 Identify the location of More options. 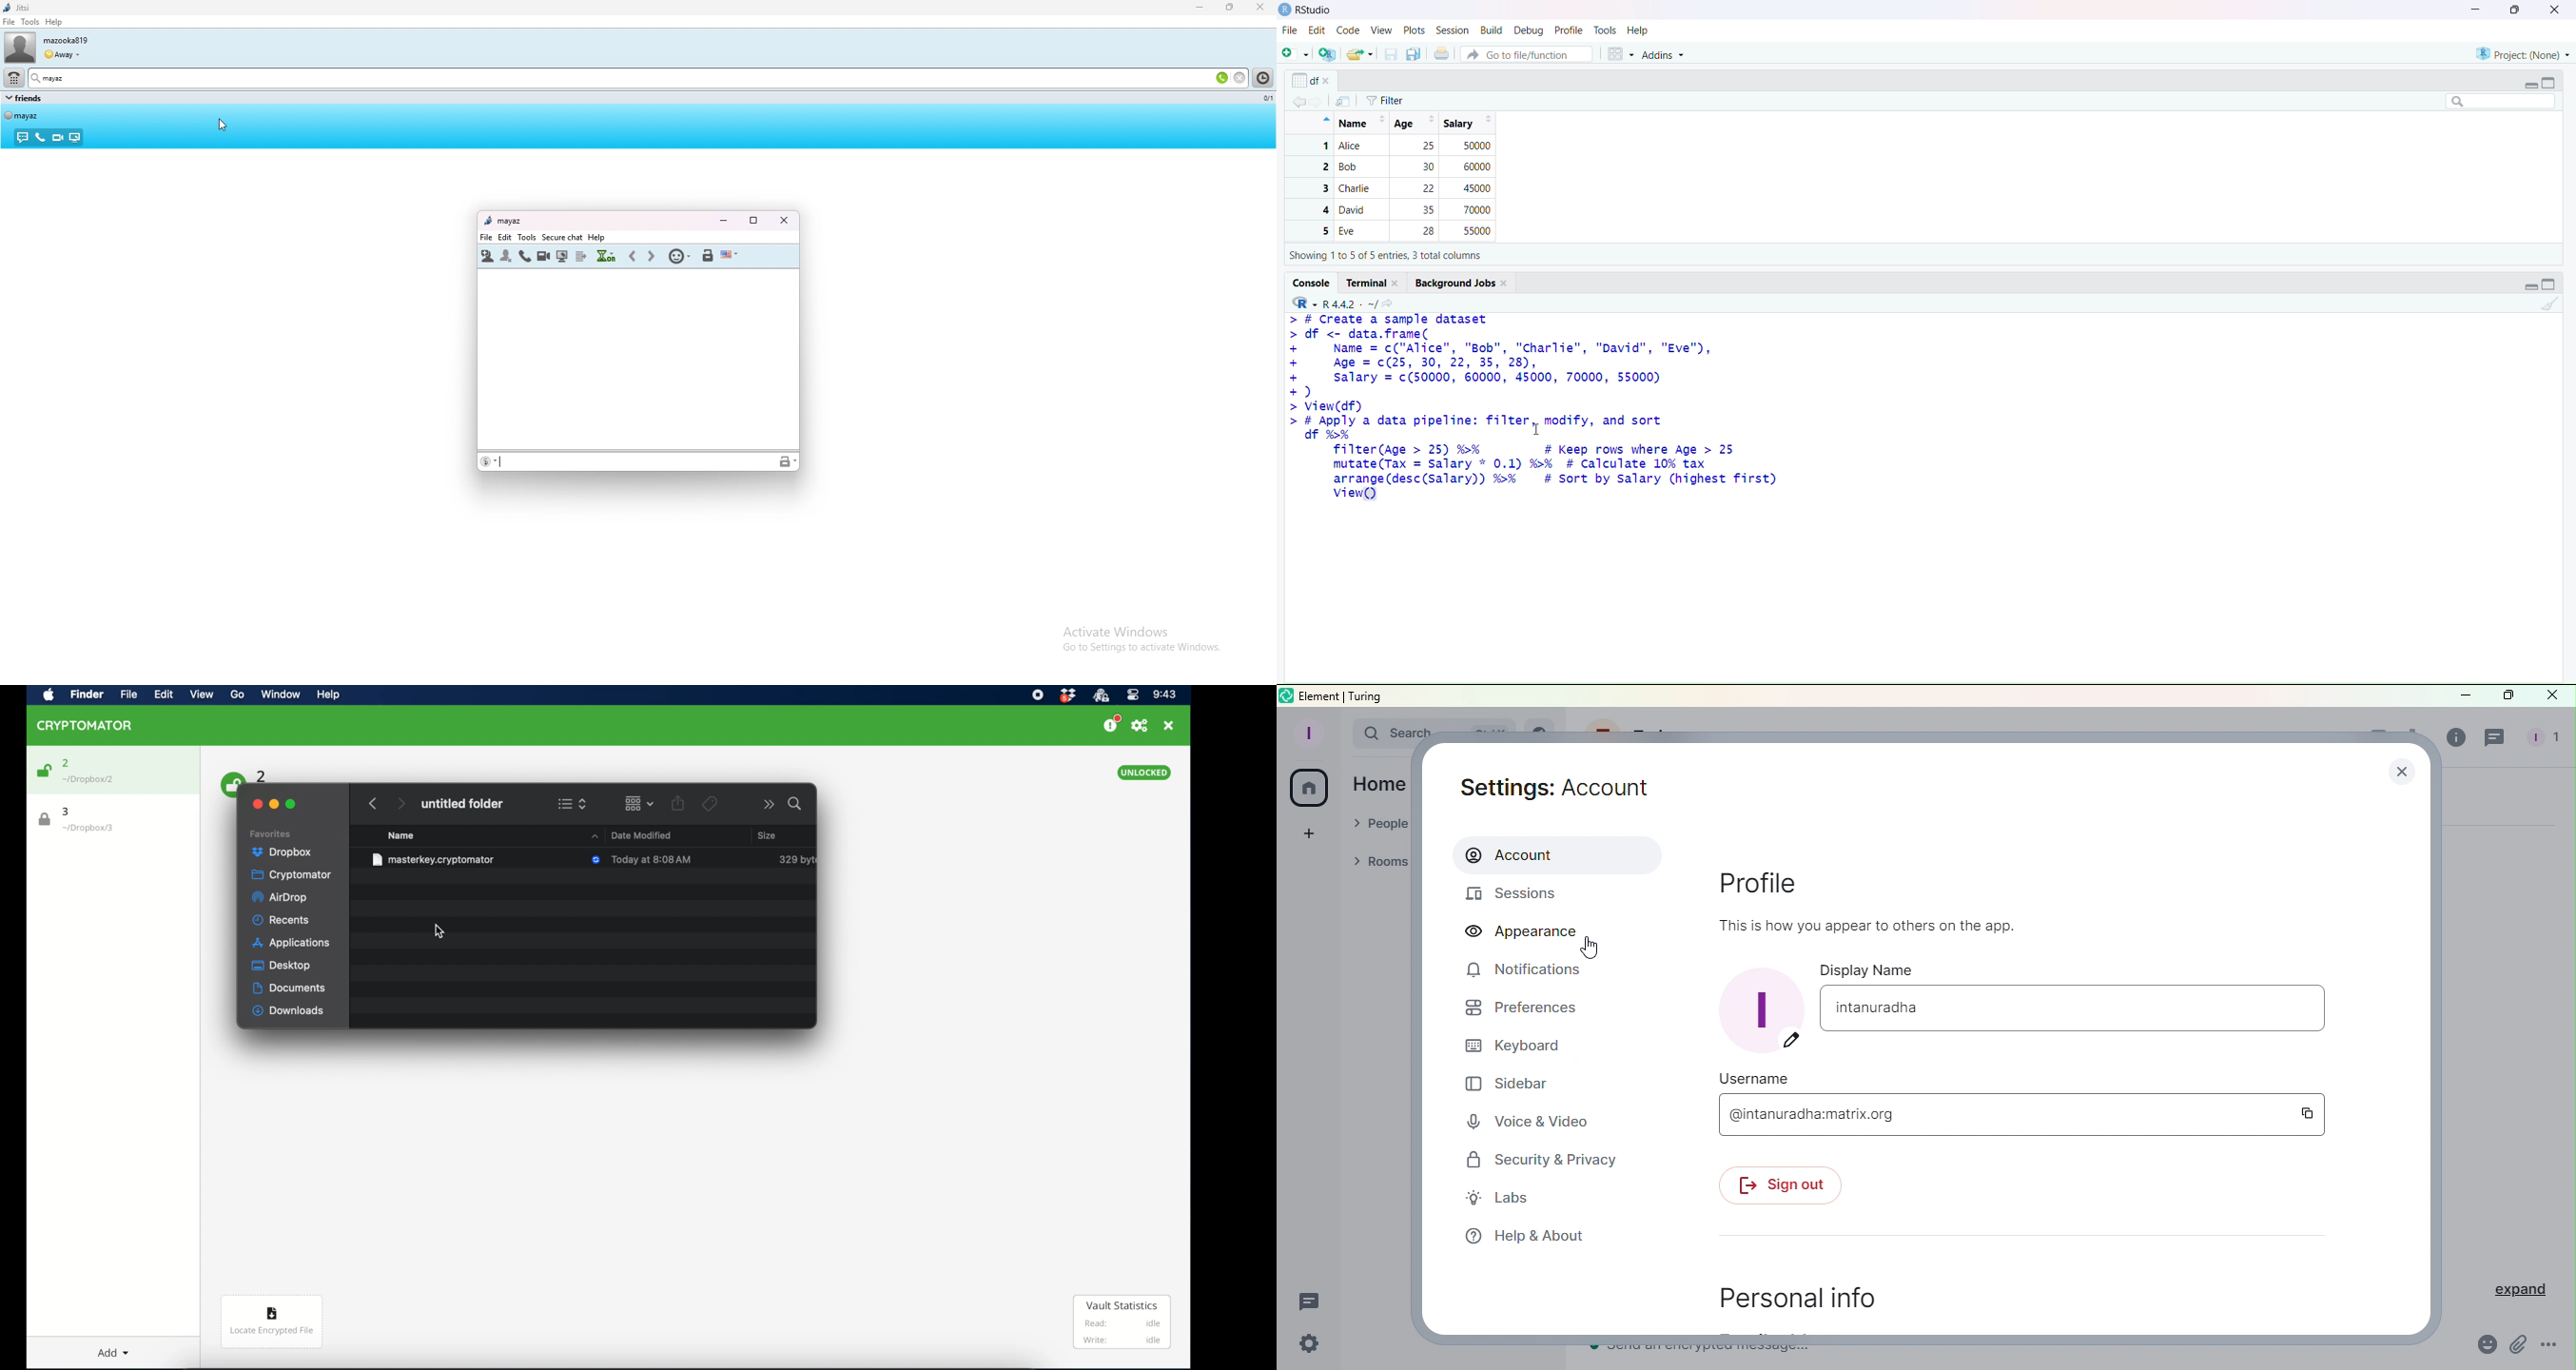
(2551, 1346).